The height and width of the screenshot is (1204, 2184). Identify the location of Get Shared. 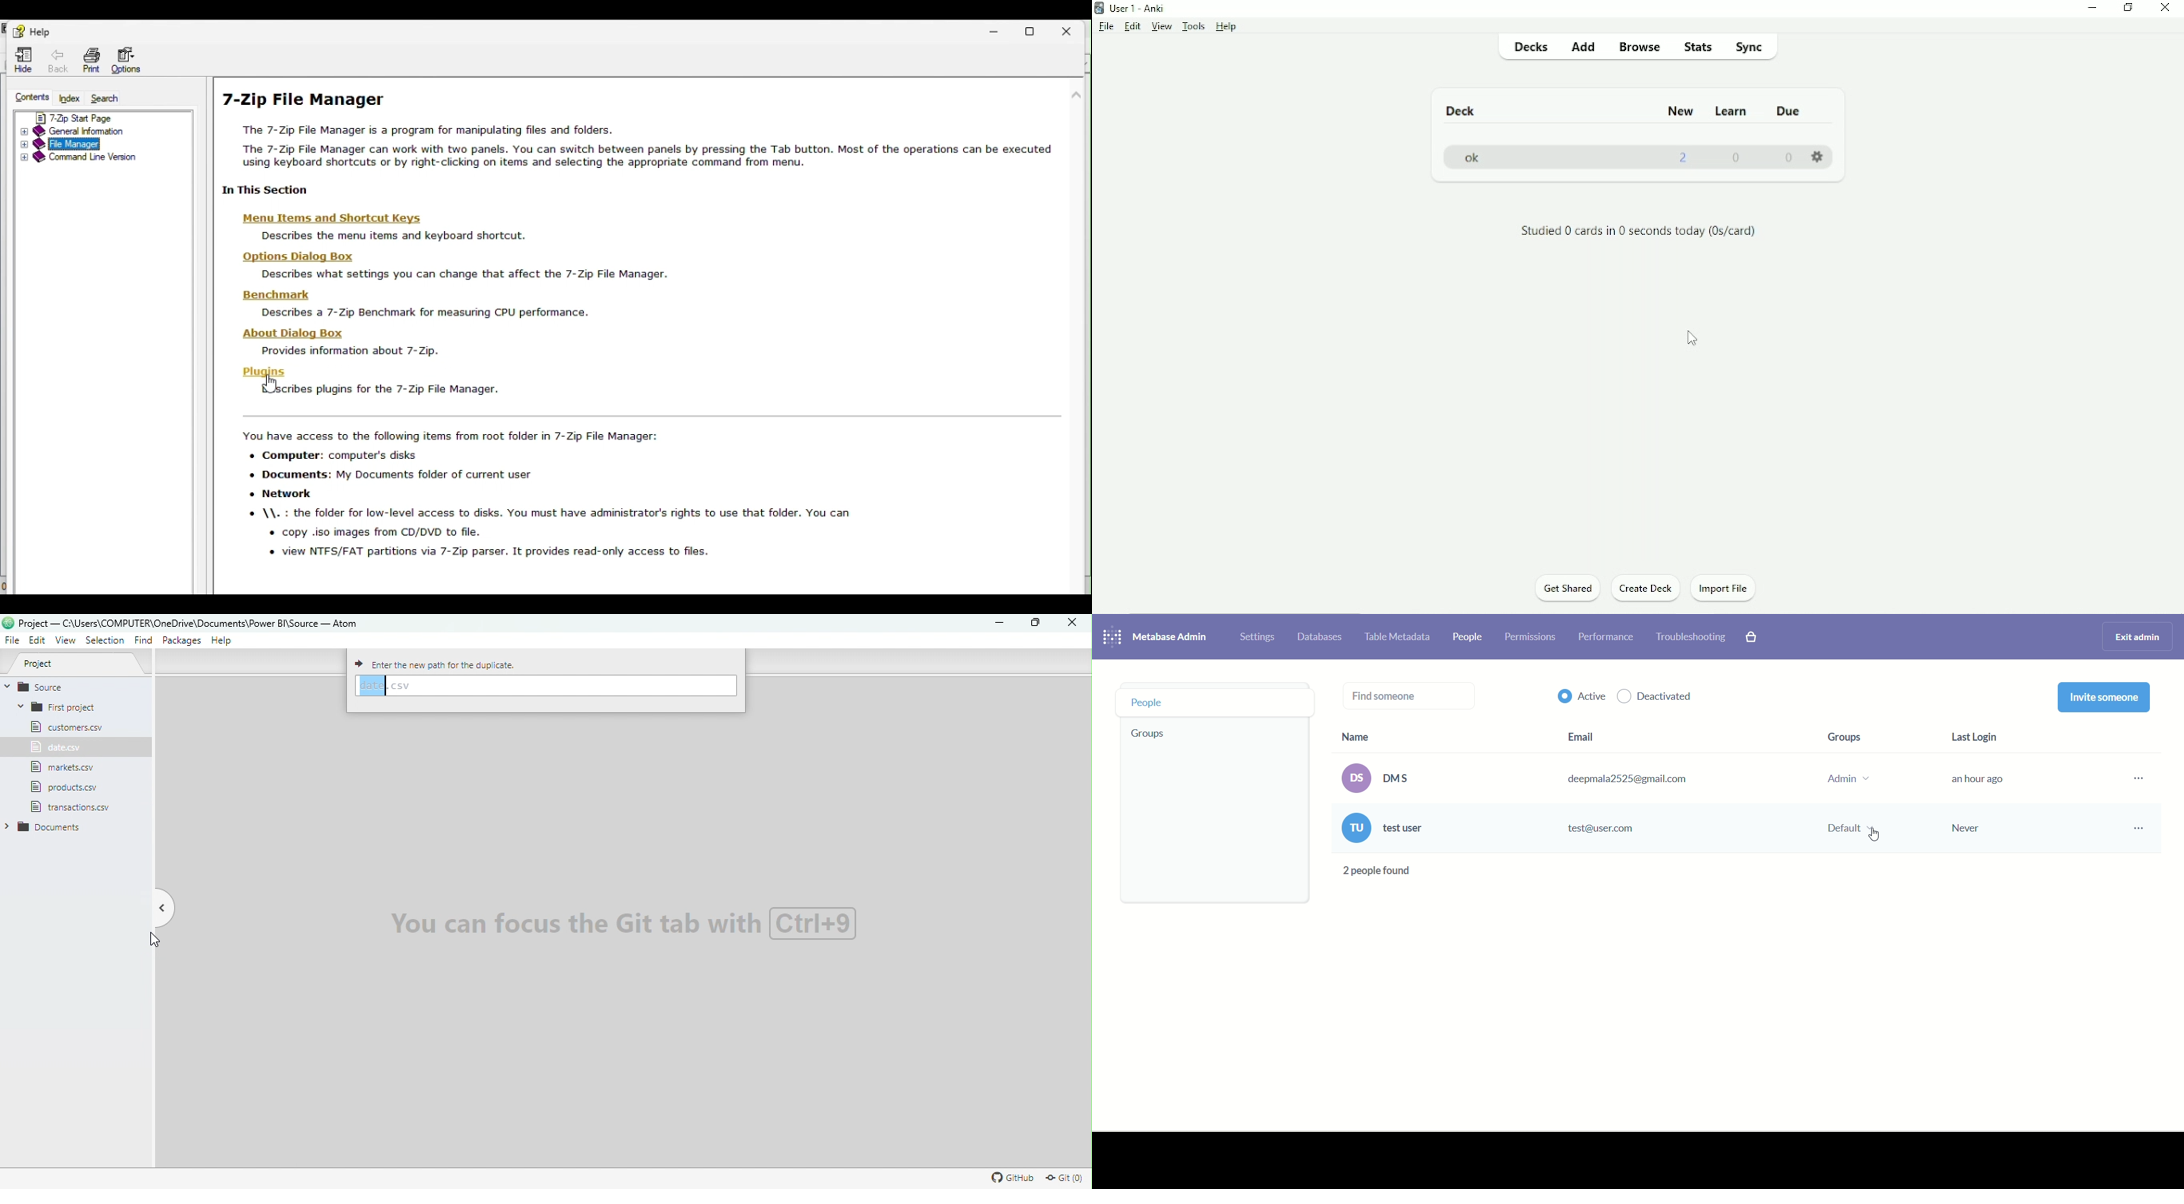
(1567, 587).